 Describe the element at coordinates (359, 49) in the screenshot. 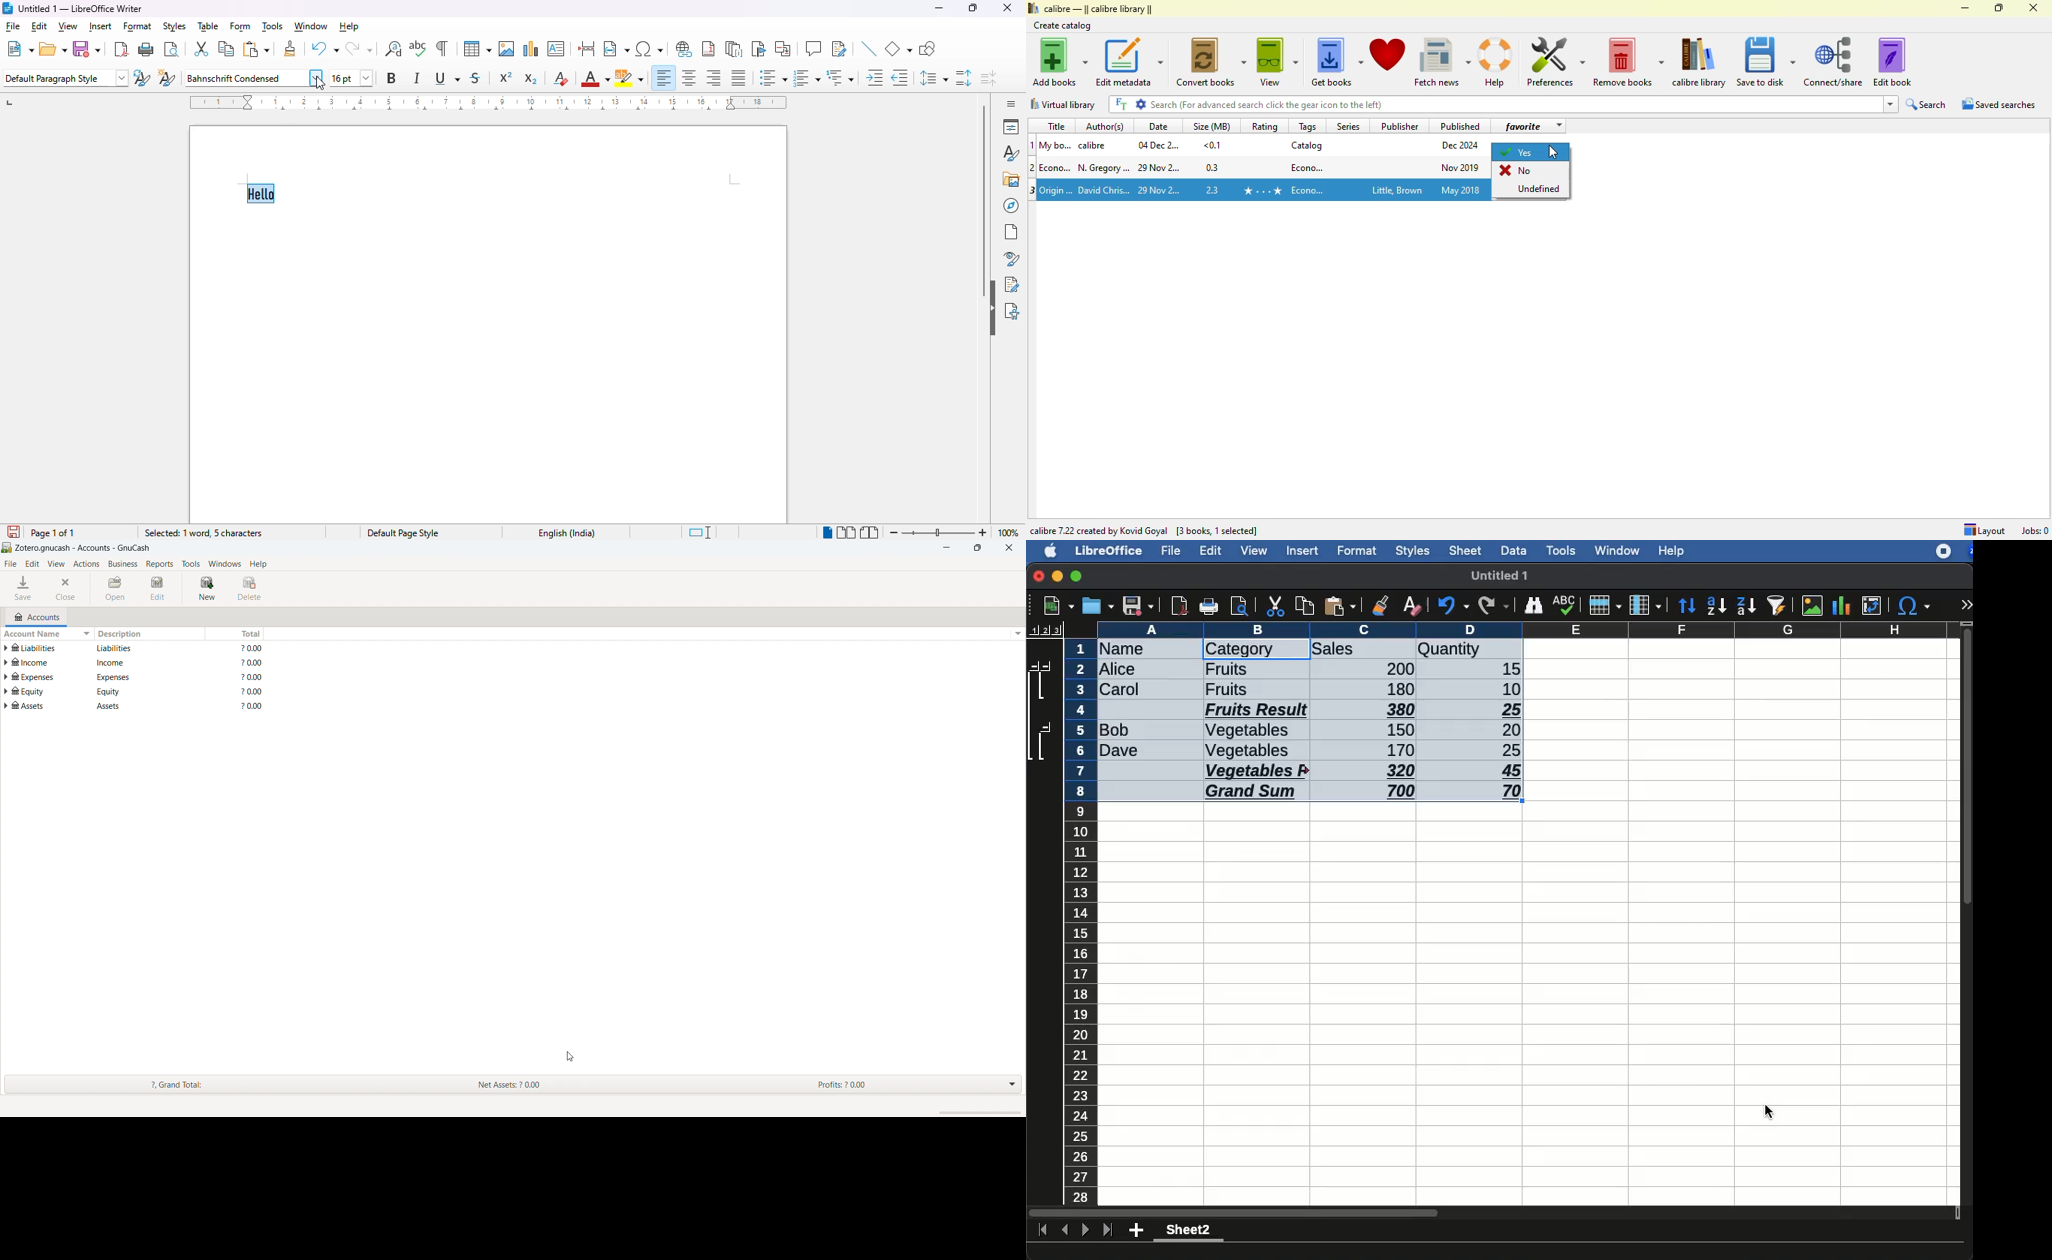

I see `redo` at that location.